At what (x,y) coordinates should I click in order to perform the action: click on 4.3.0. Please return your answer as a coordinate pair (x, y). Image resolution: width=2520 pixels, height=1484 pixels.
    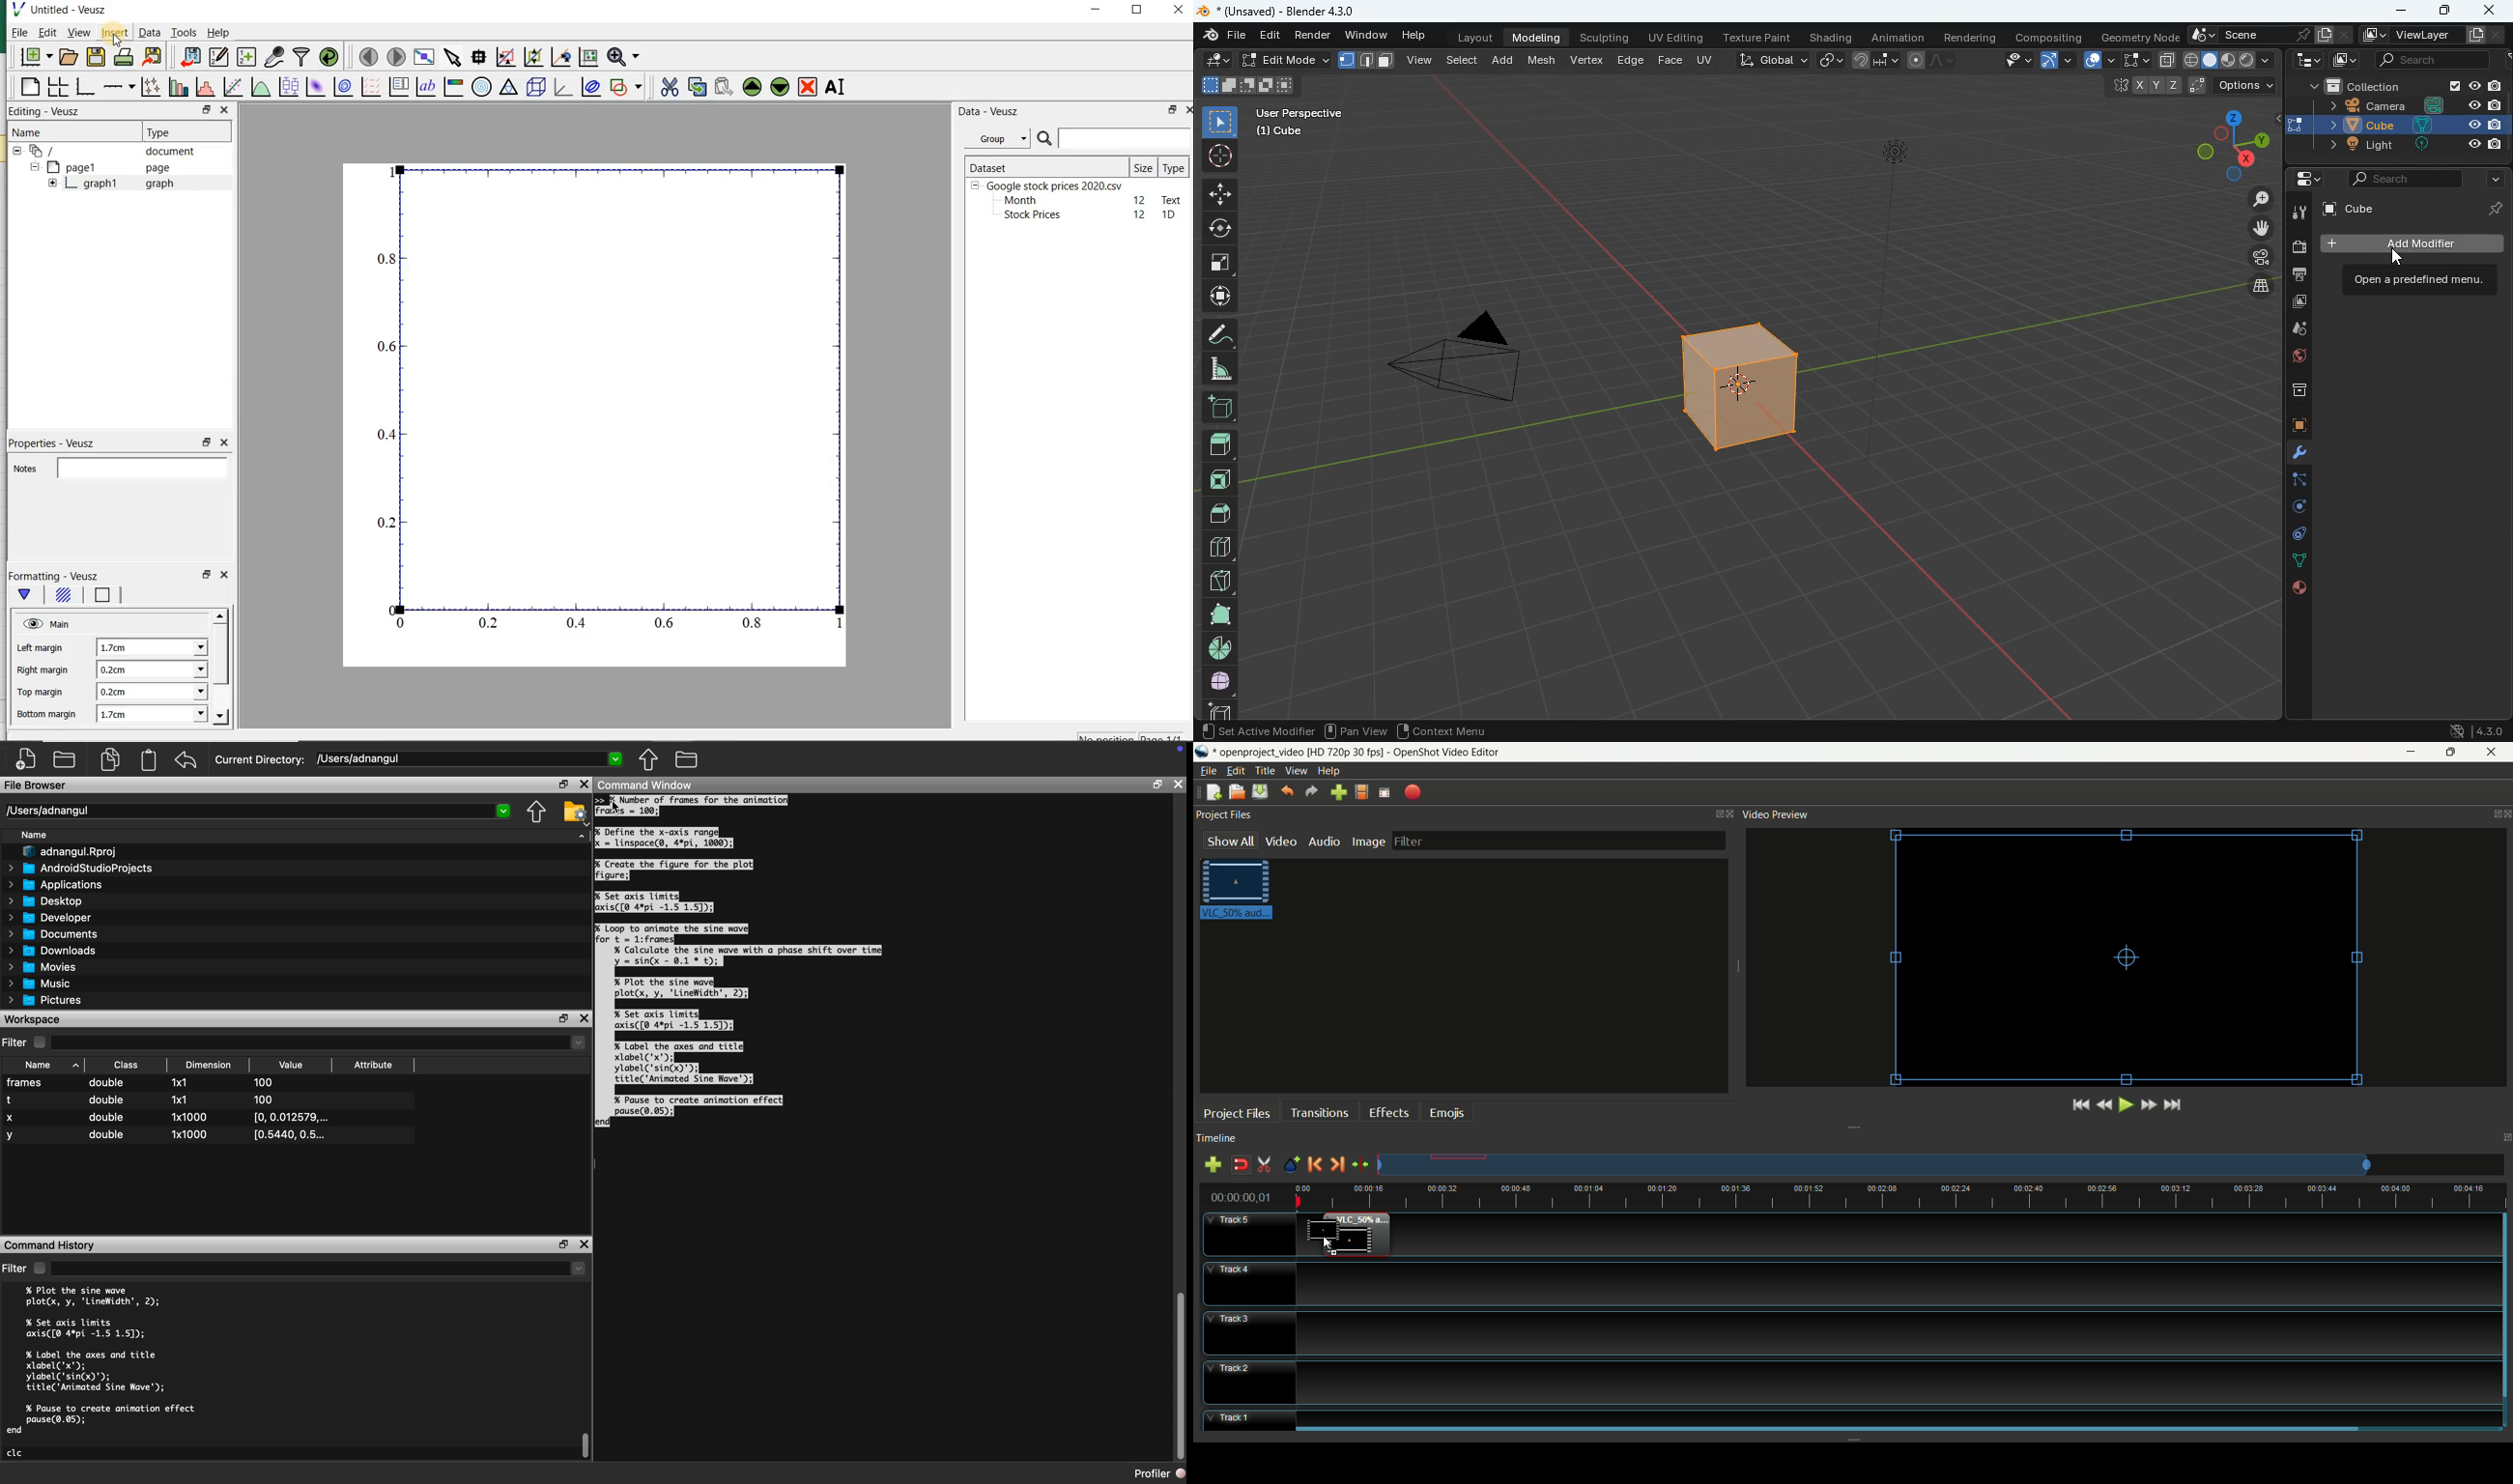
    Looking at the image, I should click on (2471, 730).